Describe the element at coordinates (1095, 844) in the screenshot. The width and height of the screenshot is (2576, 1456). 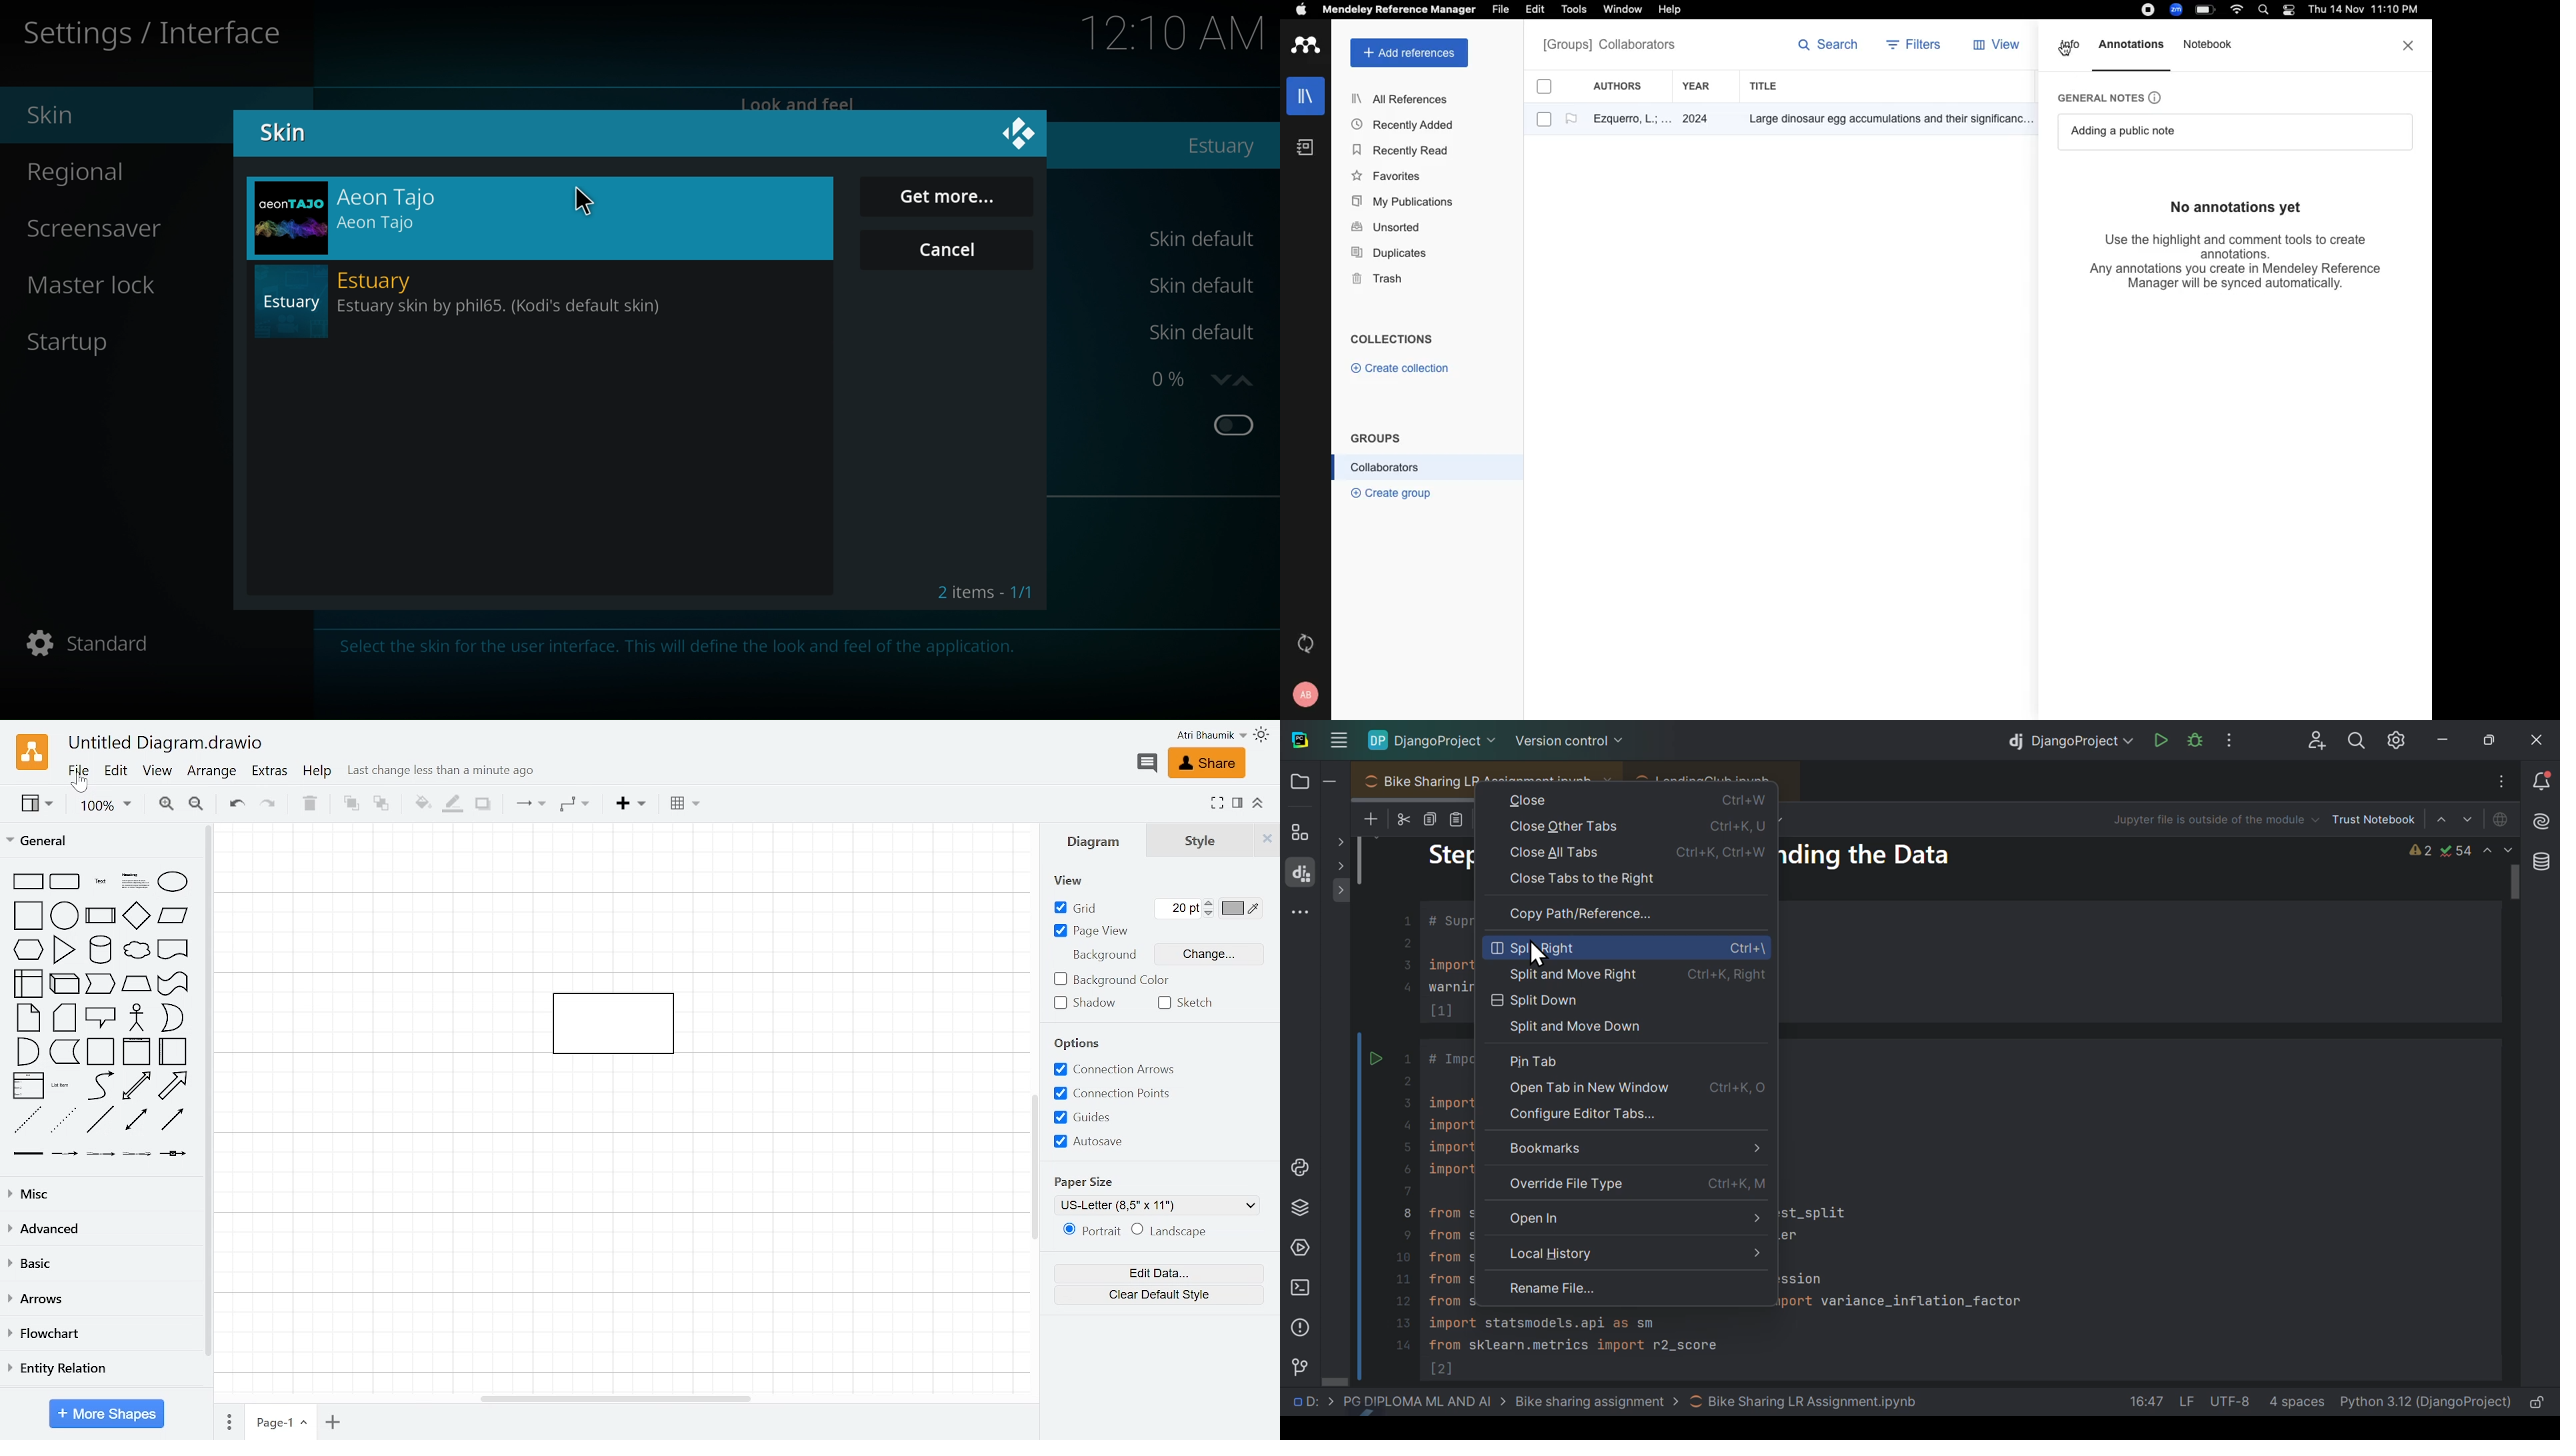
I see `Diagrams` at that location.